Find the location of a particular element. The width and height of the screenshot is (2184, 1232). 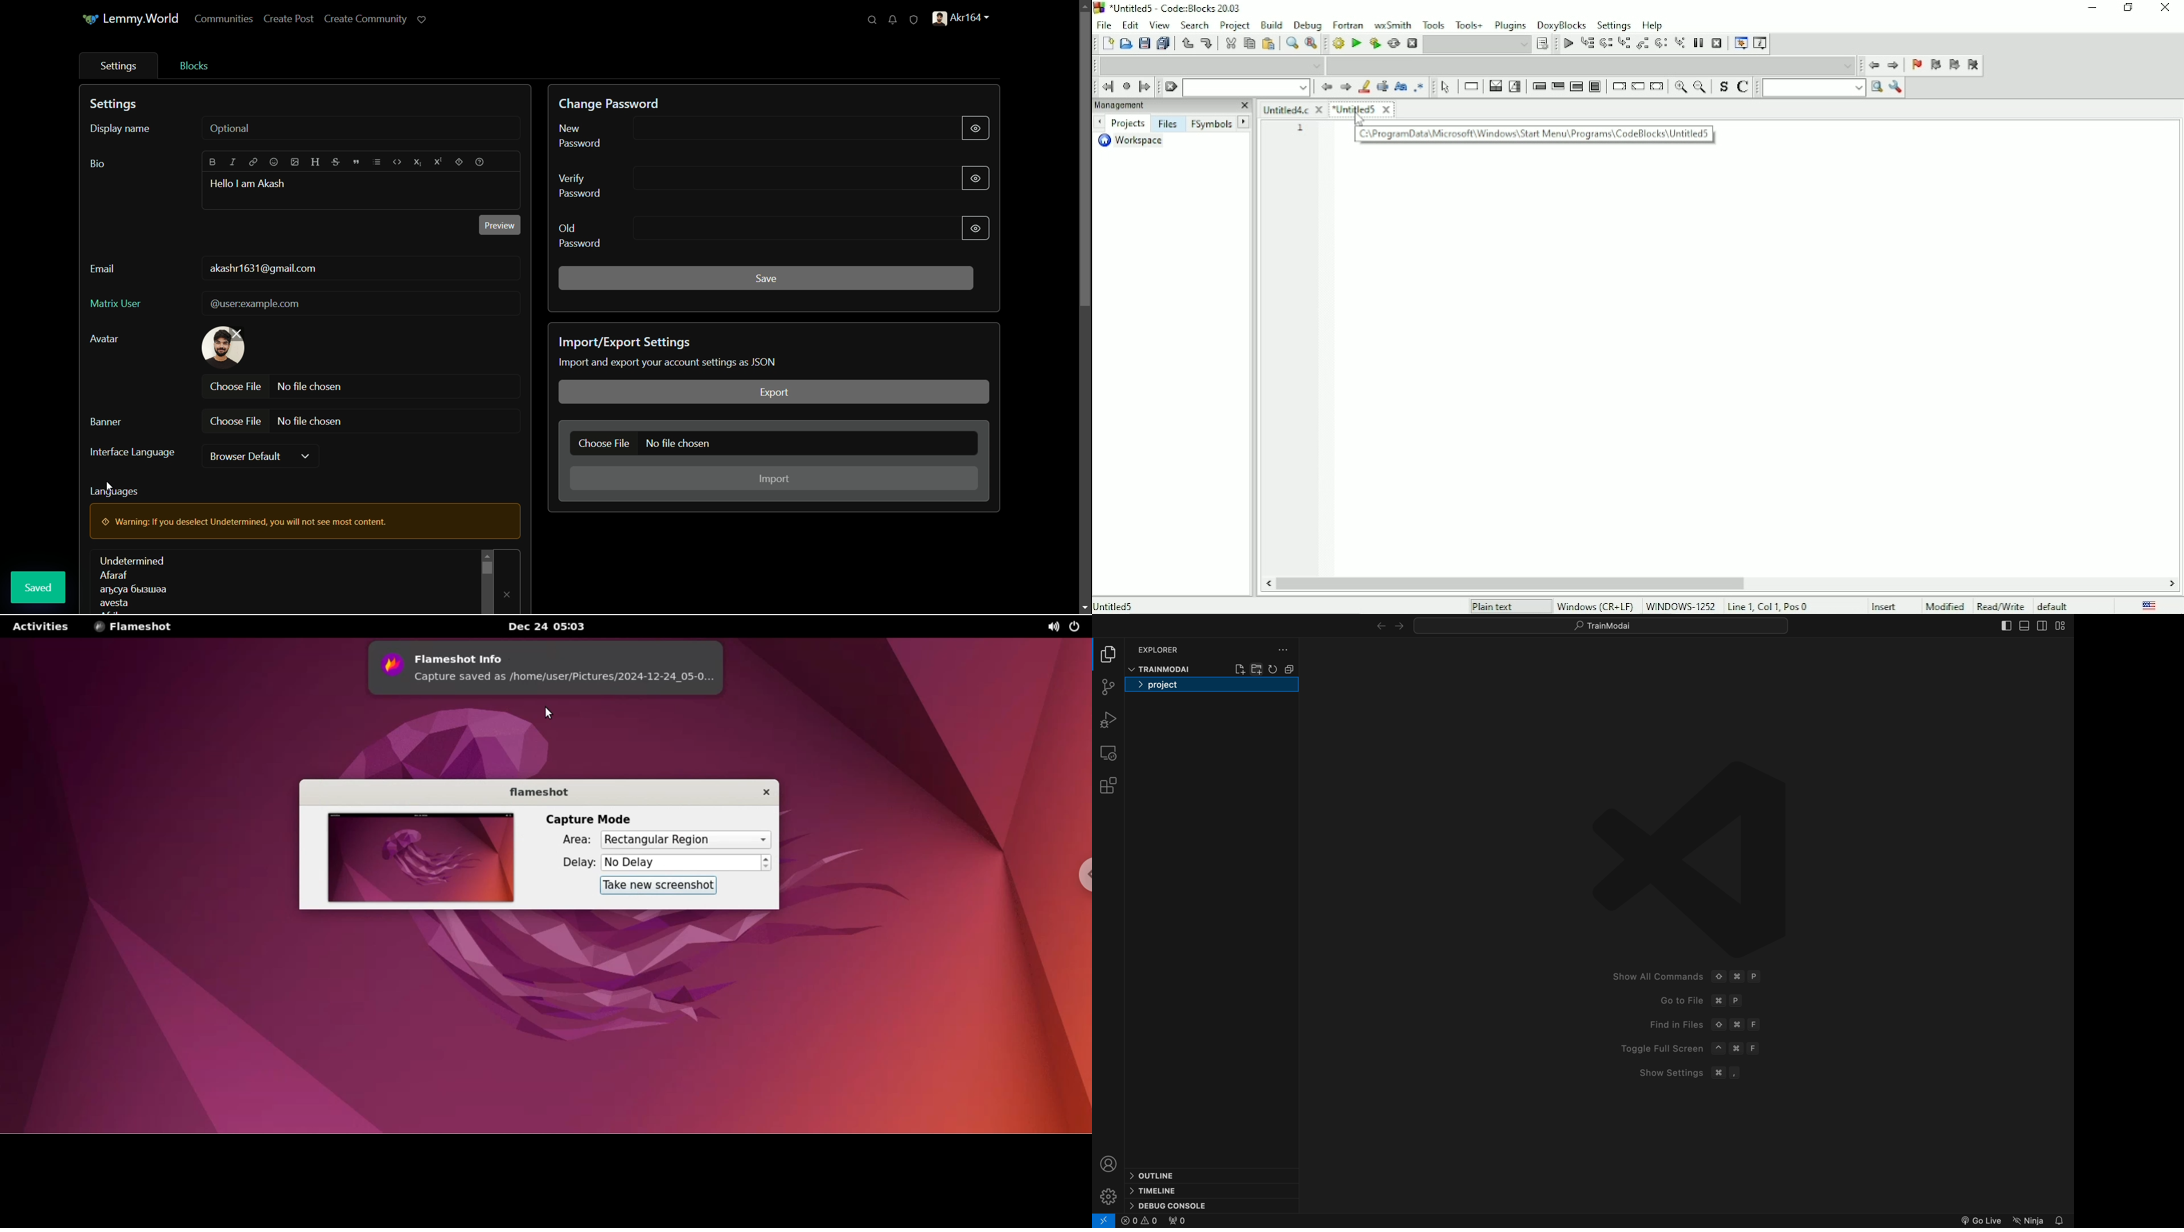

time line is located at coordinates (1155, 1190).